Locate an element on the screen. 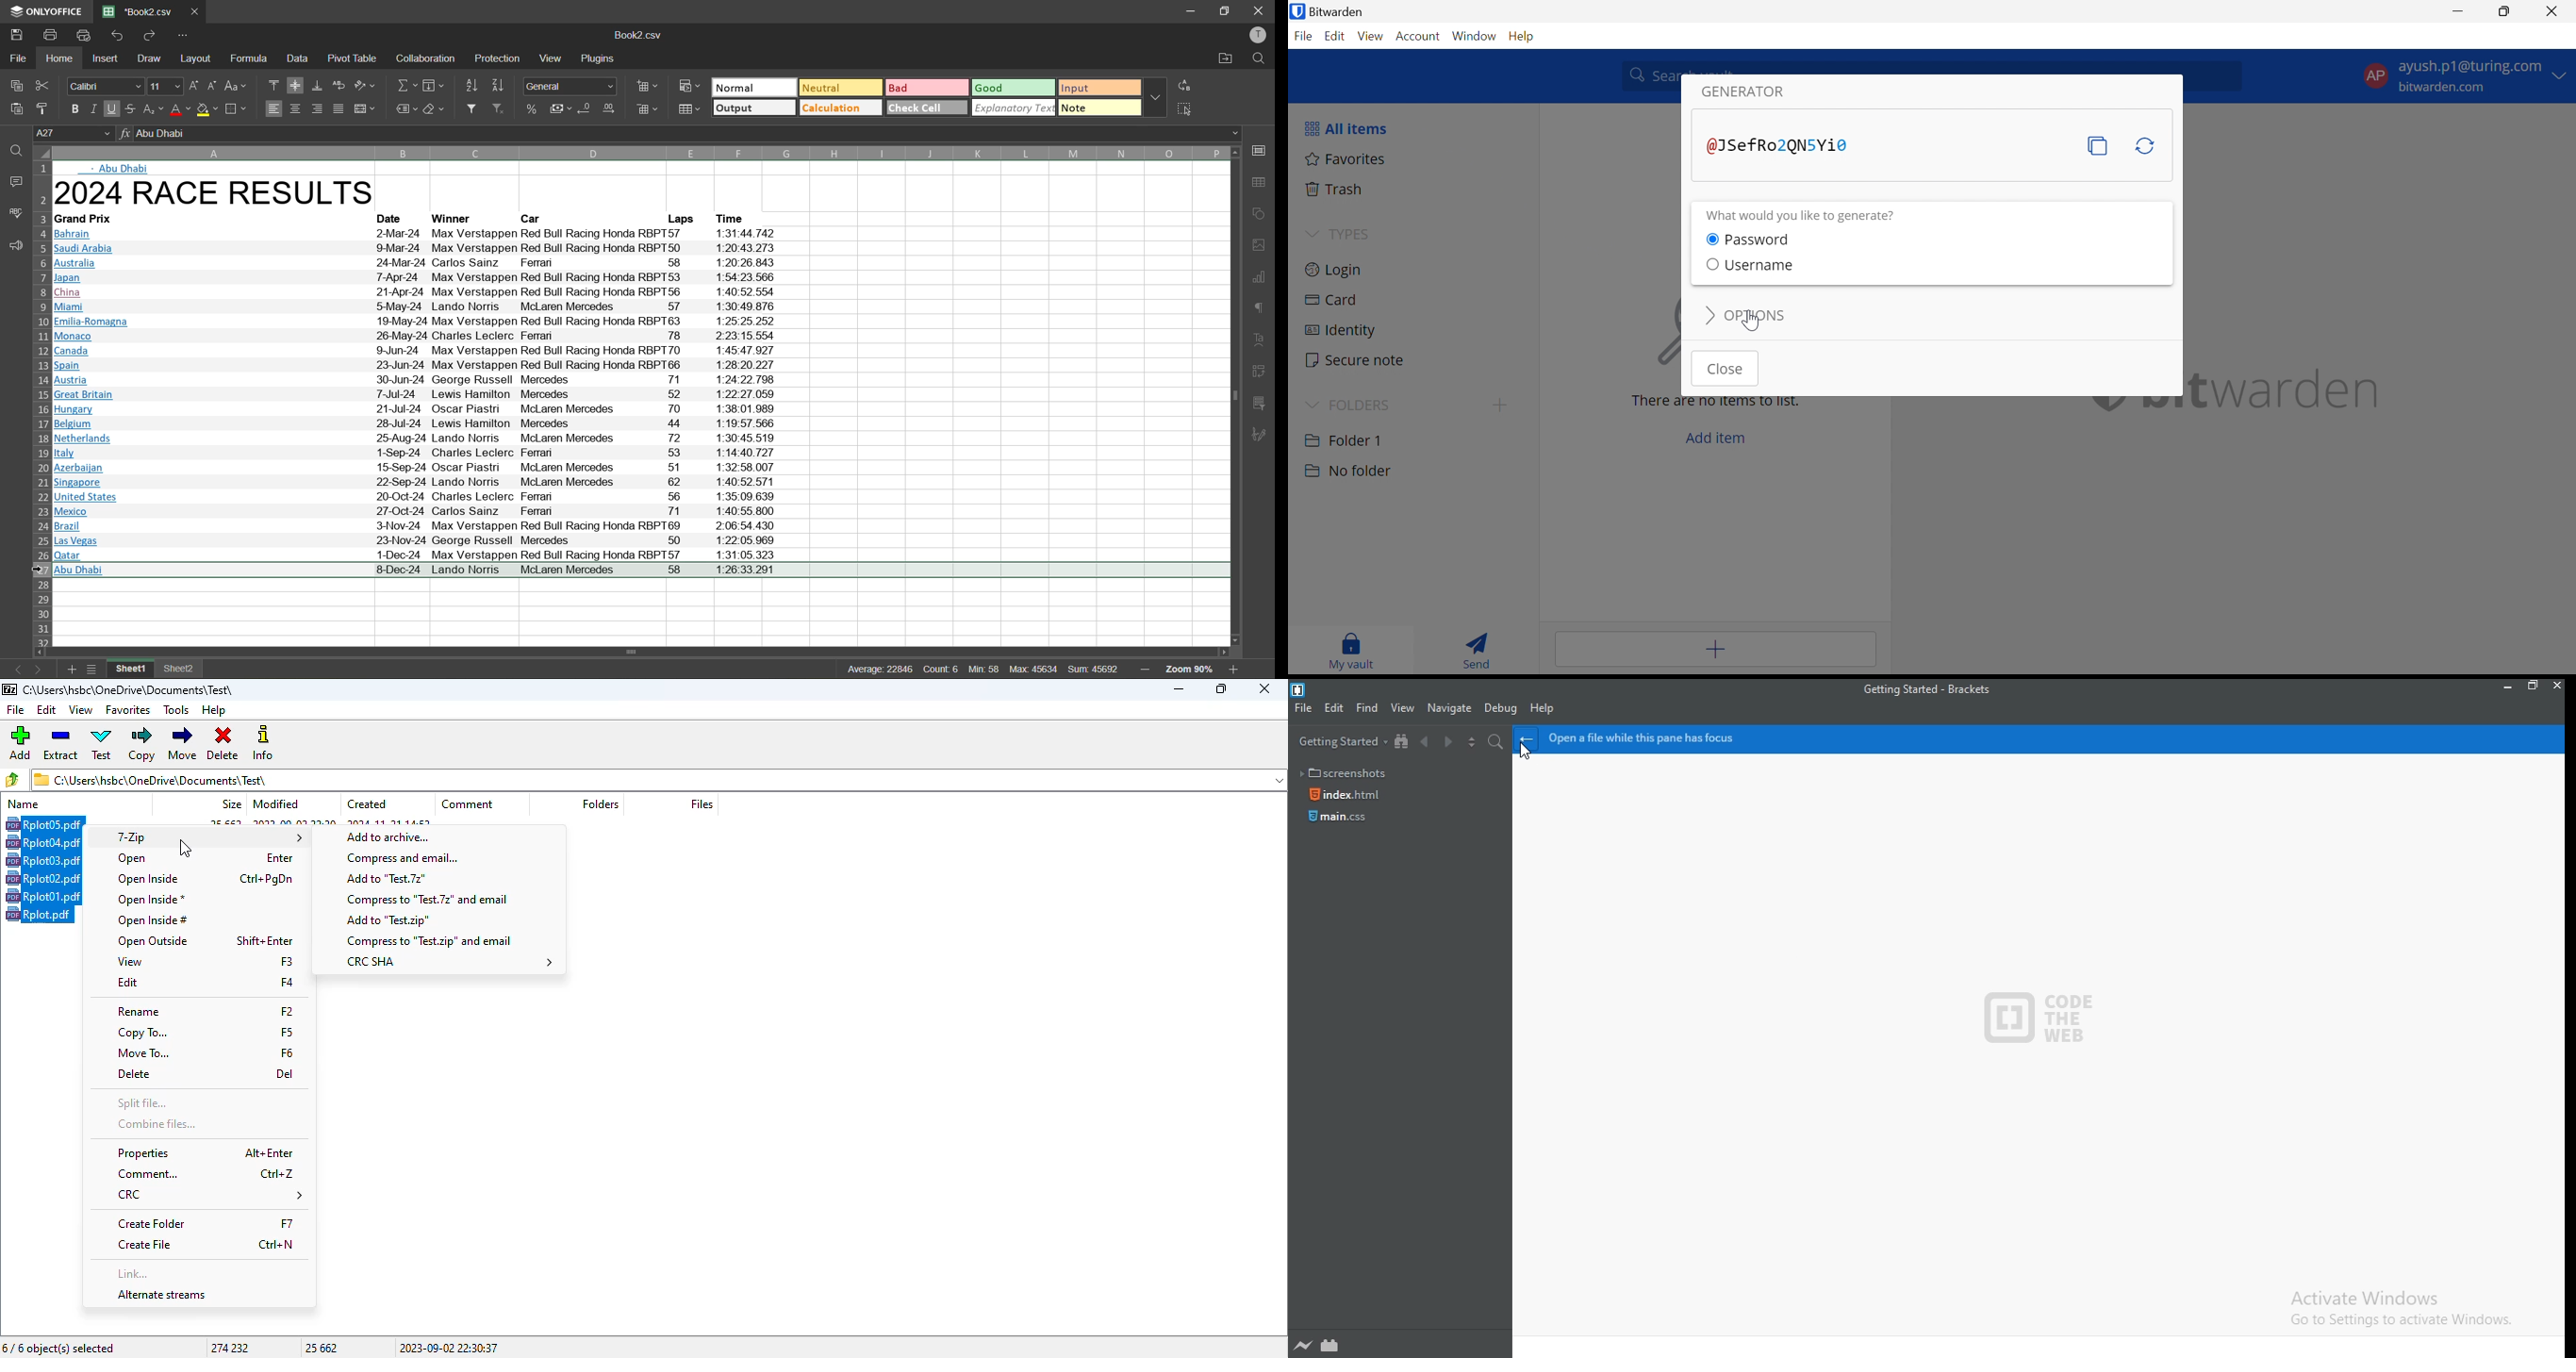 The height and width of the screenshot is (1372, 2576). @JSefRo2QN5Yi0 is located at coordinates (1780, 145).